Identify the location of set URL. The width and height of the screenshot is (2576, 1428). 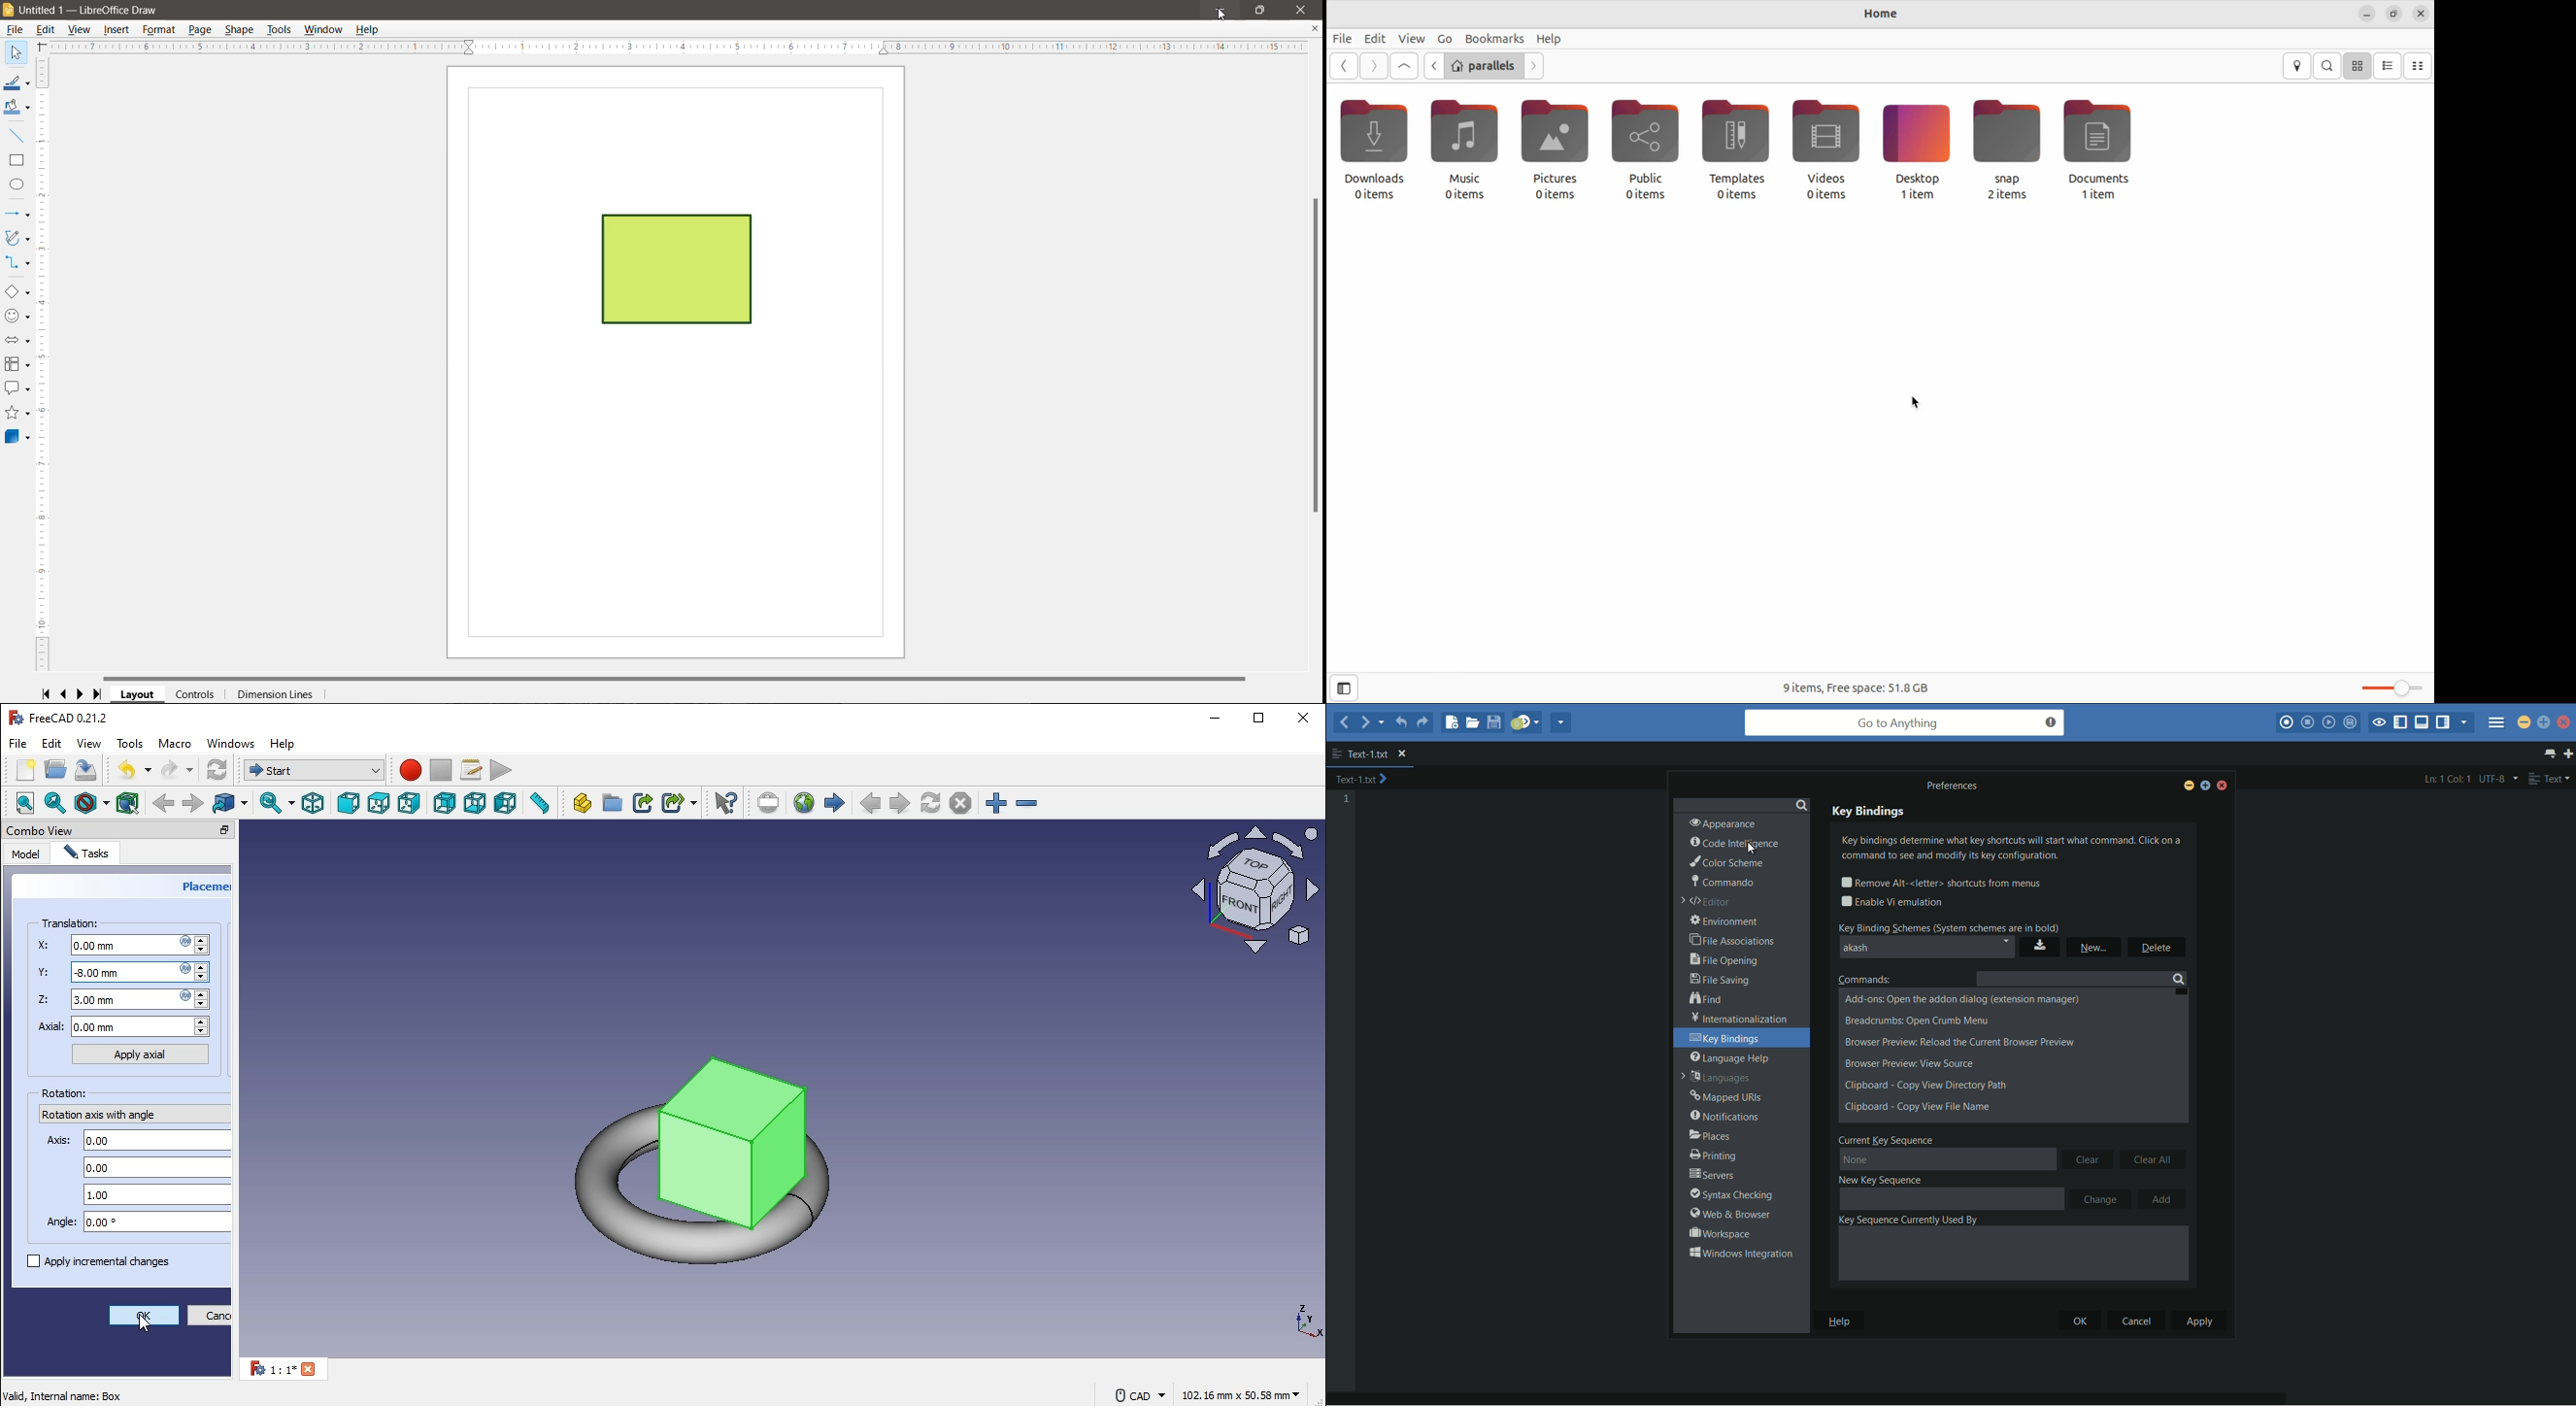
(769, 802).